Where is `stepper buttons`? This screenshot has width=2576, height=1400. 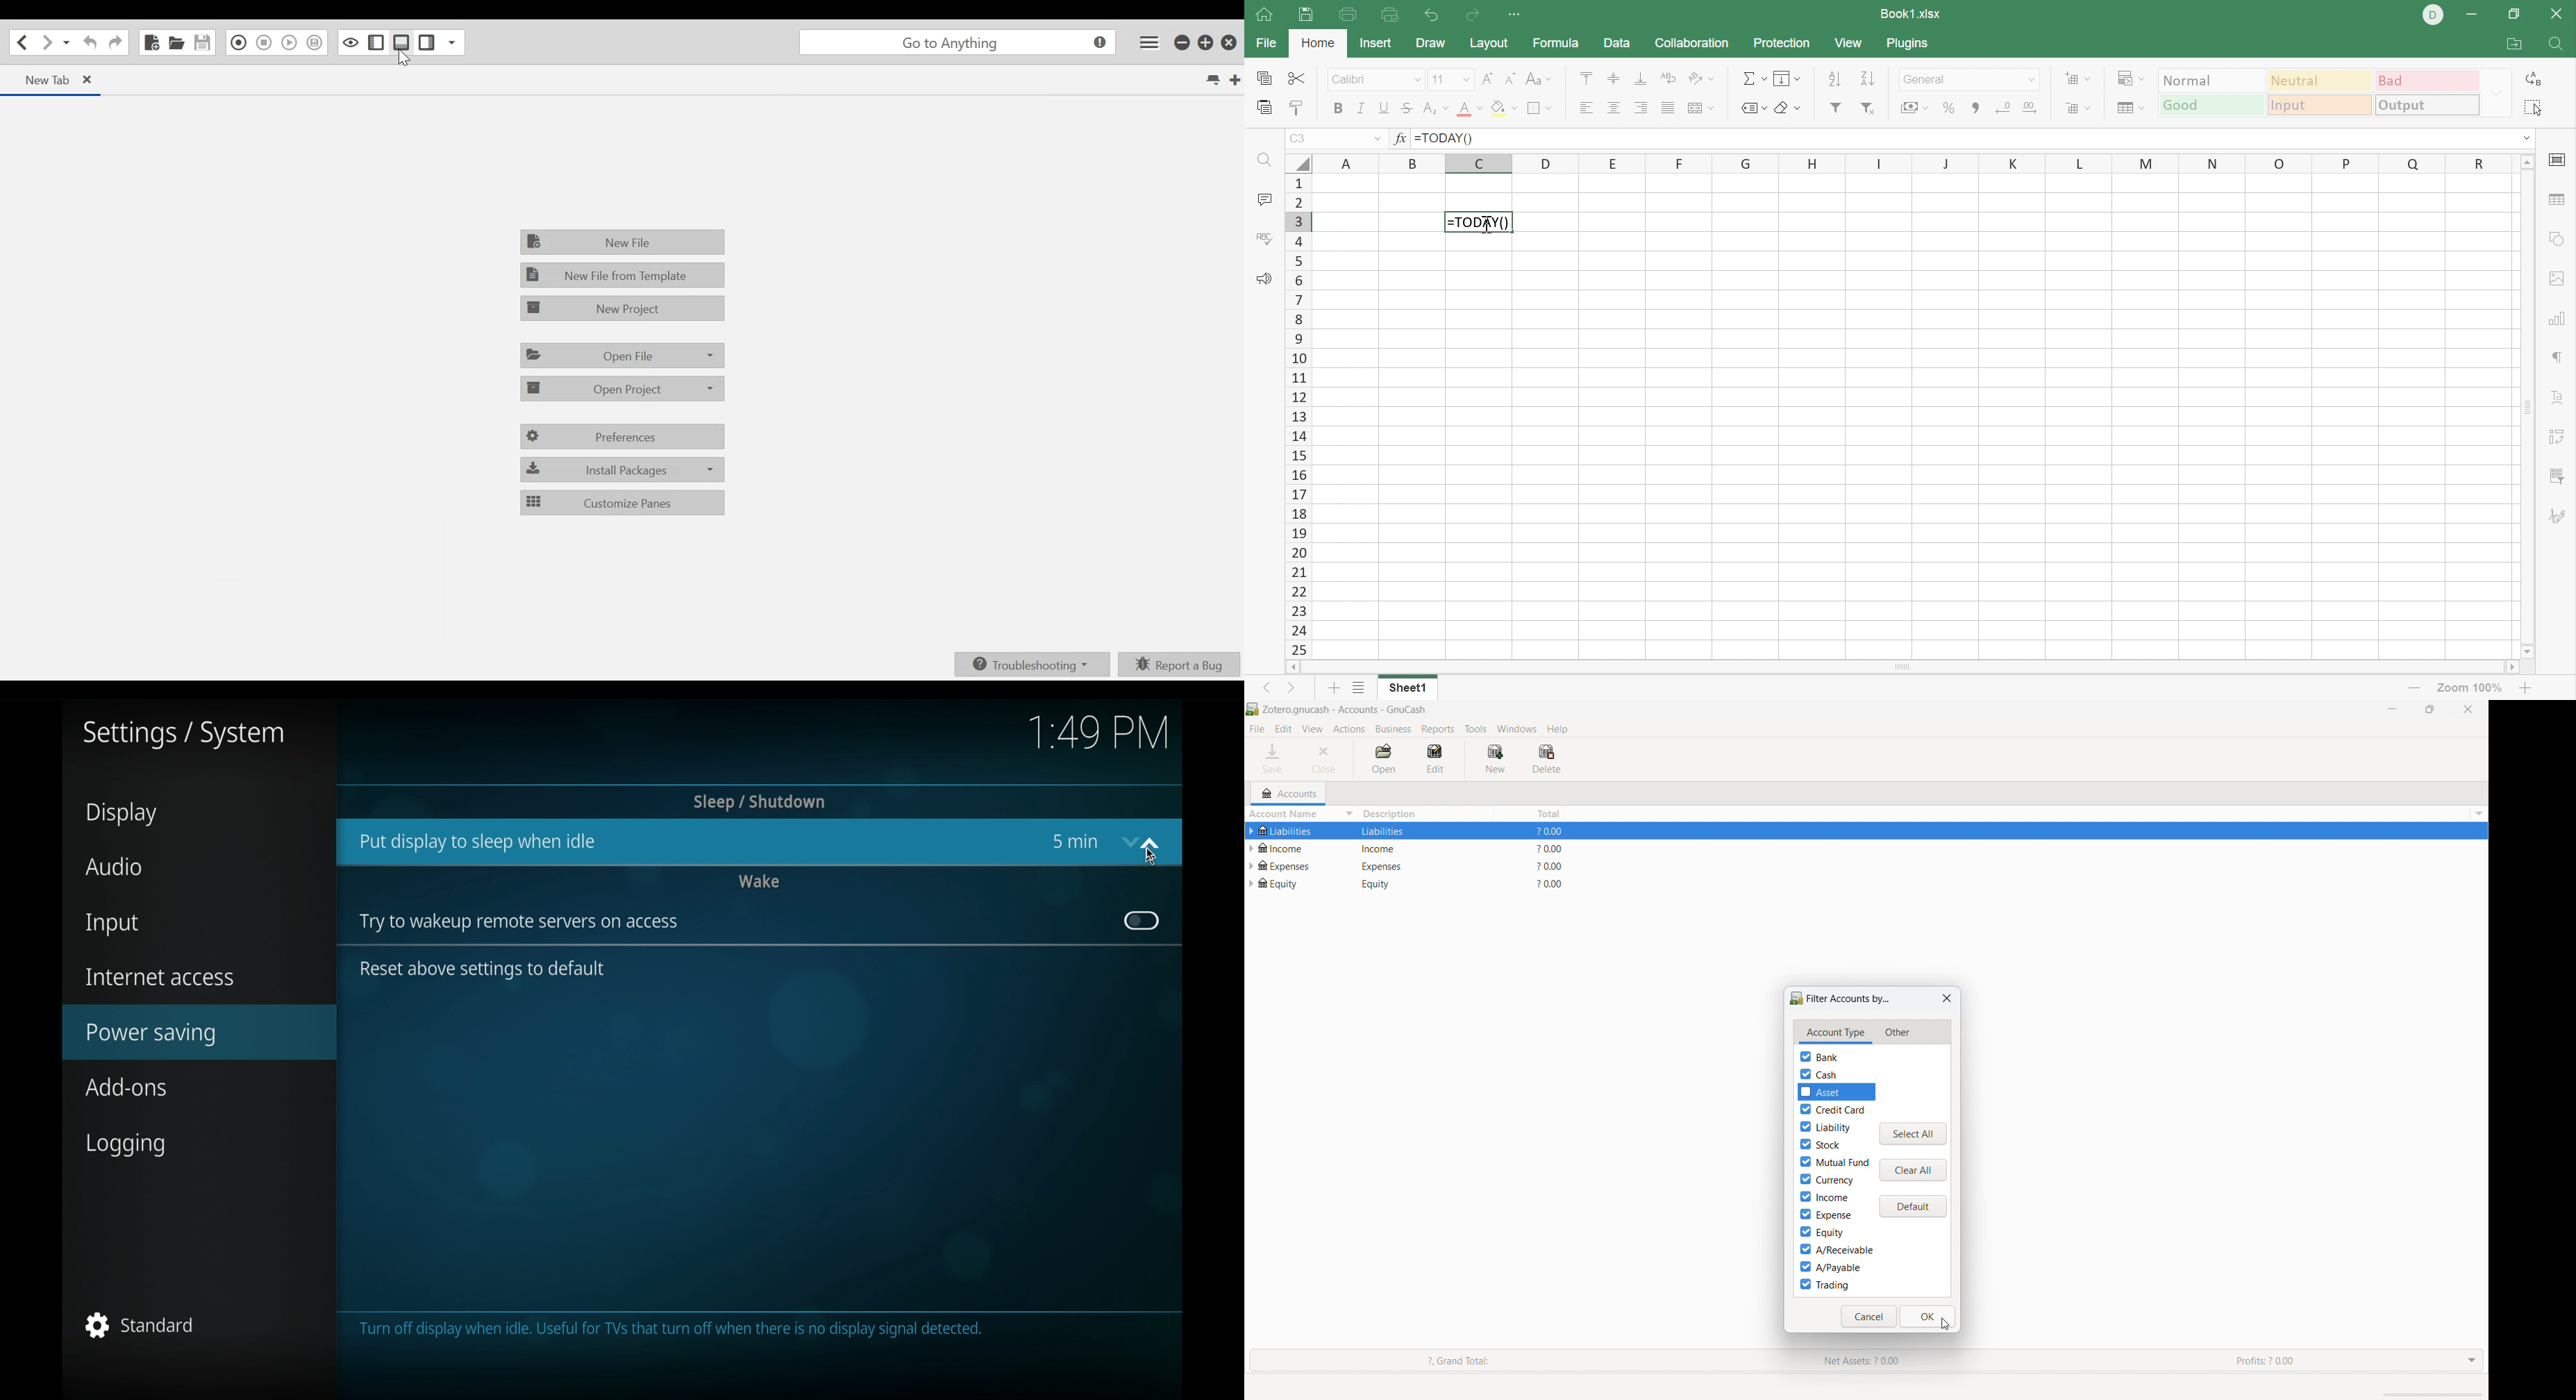 stepper buttons is located at coordinates (1139, 842).